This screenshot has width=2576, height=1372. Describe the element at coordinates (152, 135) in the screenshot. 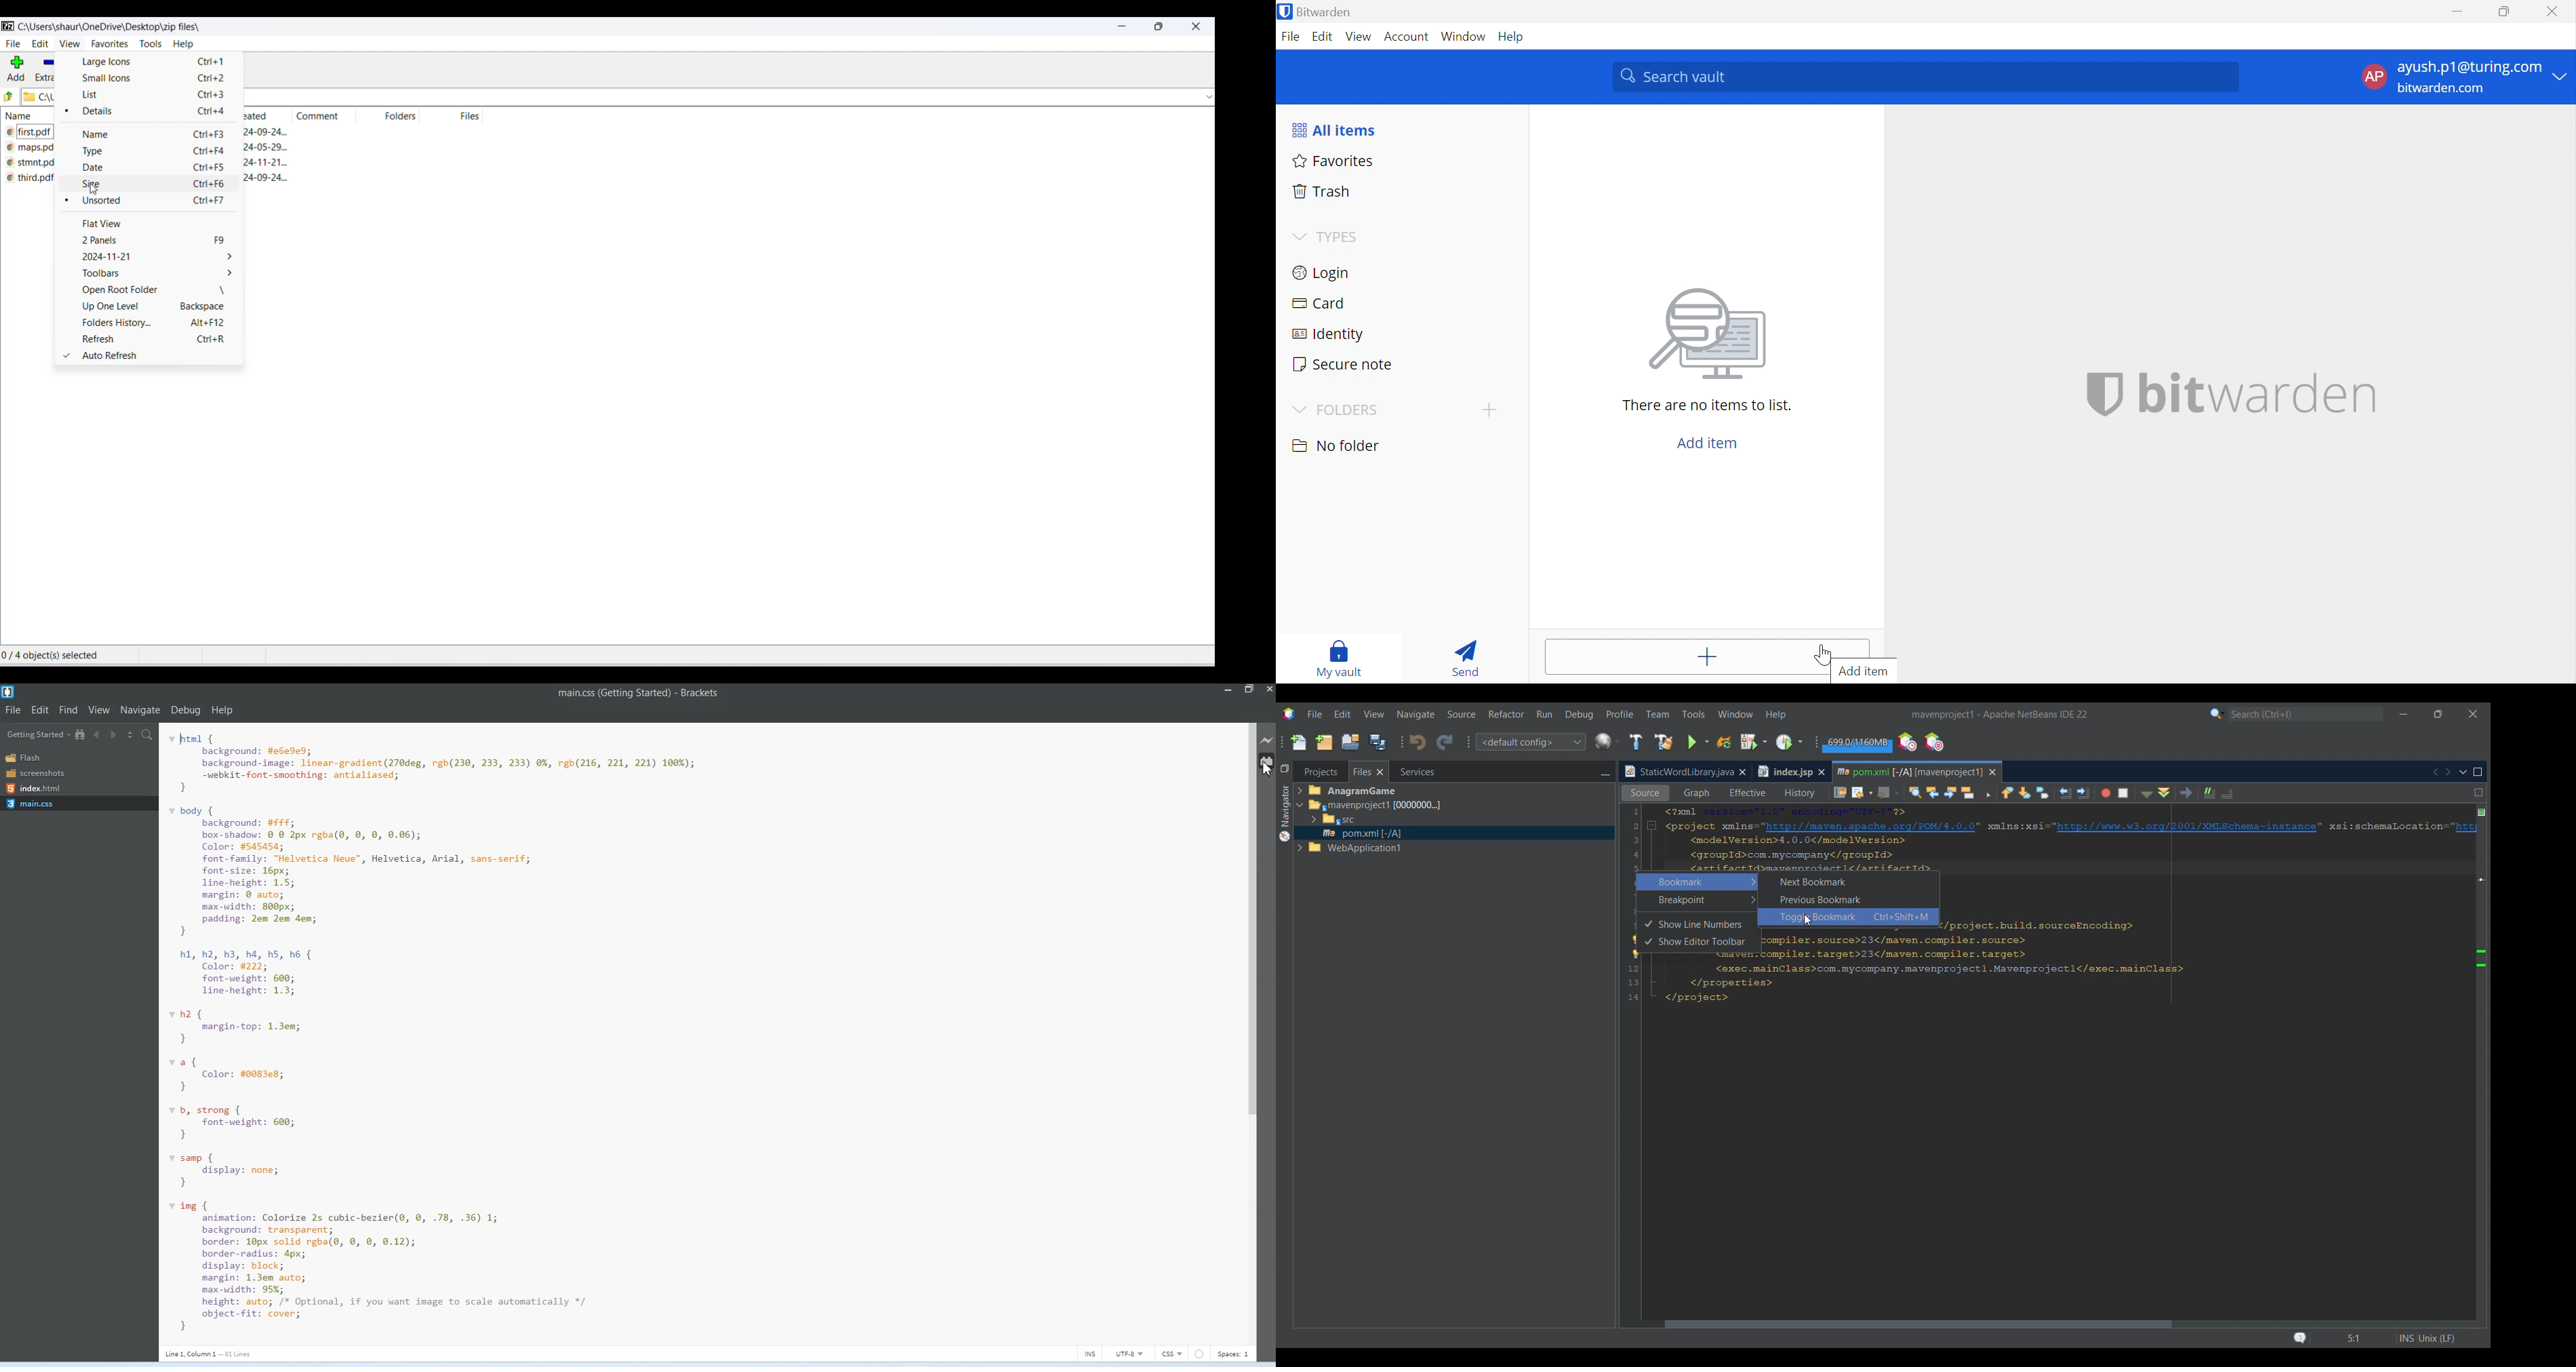

I see `name` at that location.